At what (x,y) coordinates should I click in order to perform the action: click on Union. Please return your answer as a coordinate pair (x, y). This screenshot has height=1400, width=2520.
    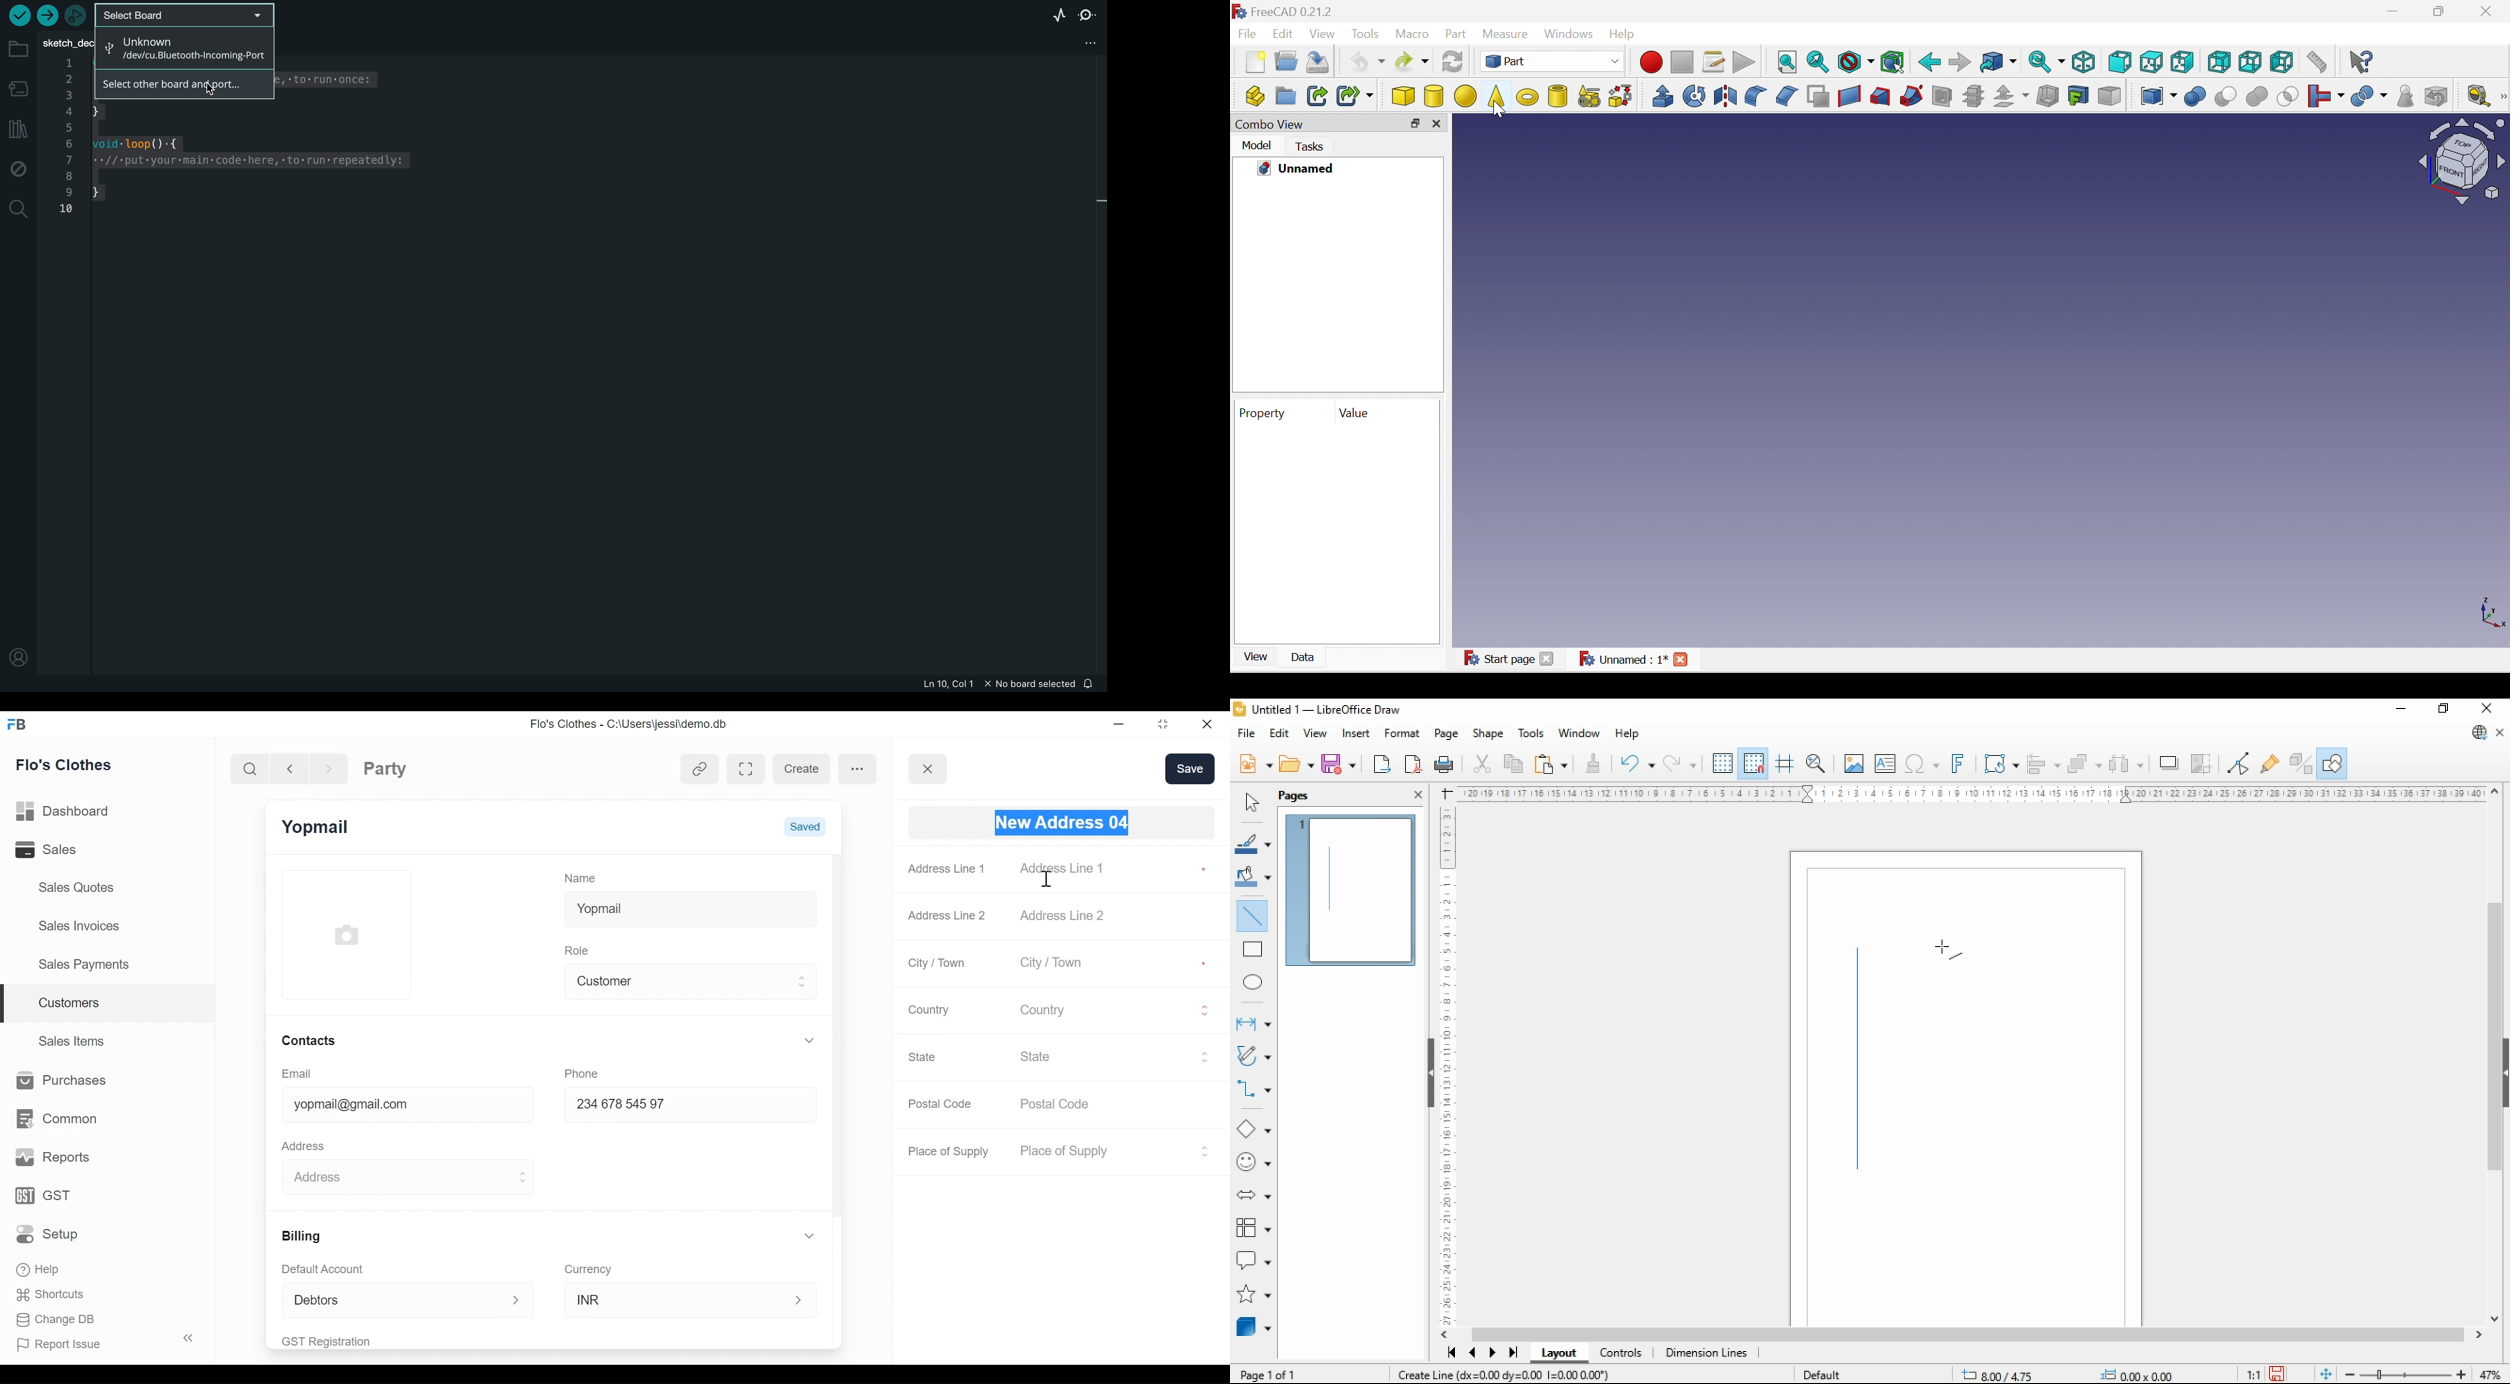
    Looking at the image, I should click on (2257, 97).